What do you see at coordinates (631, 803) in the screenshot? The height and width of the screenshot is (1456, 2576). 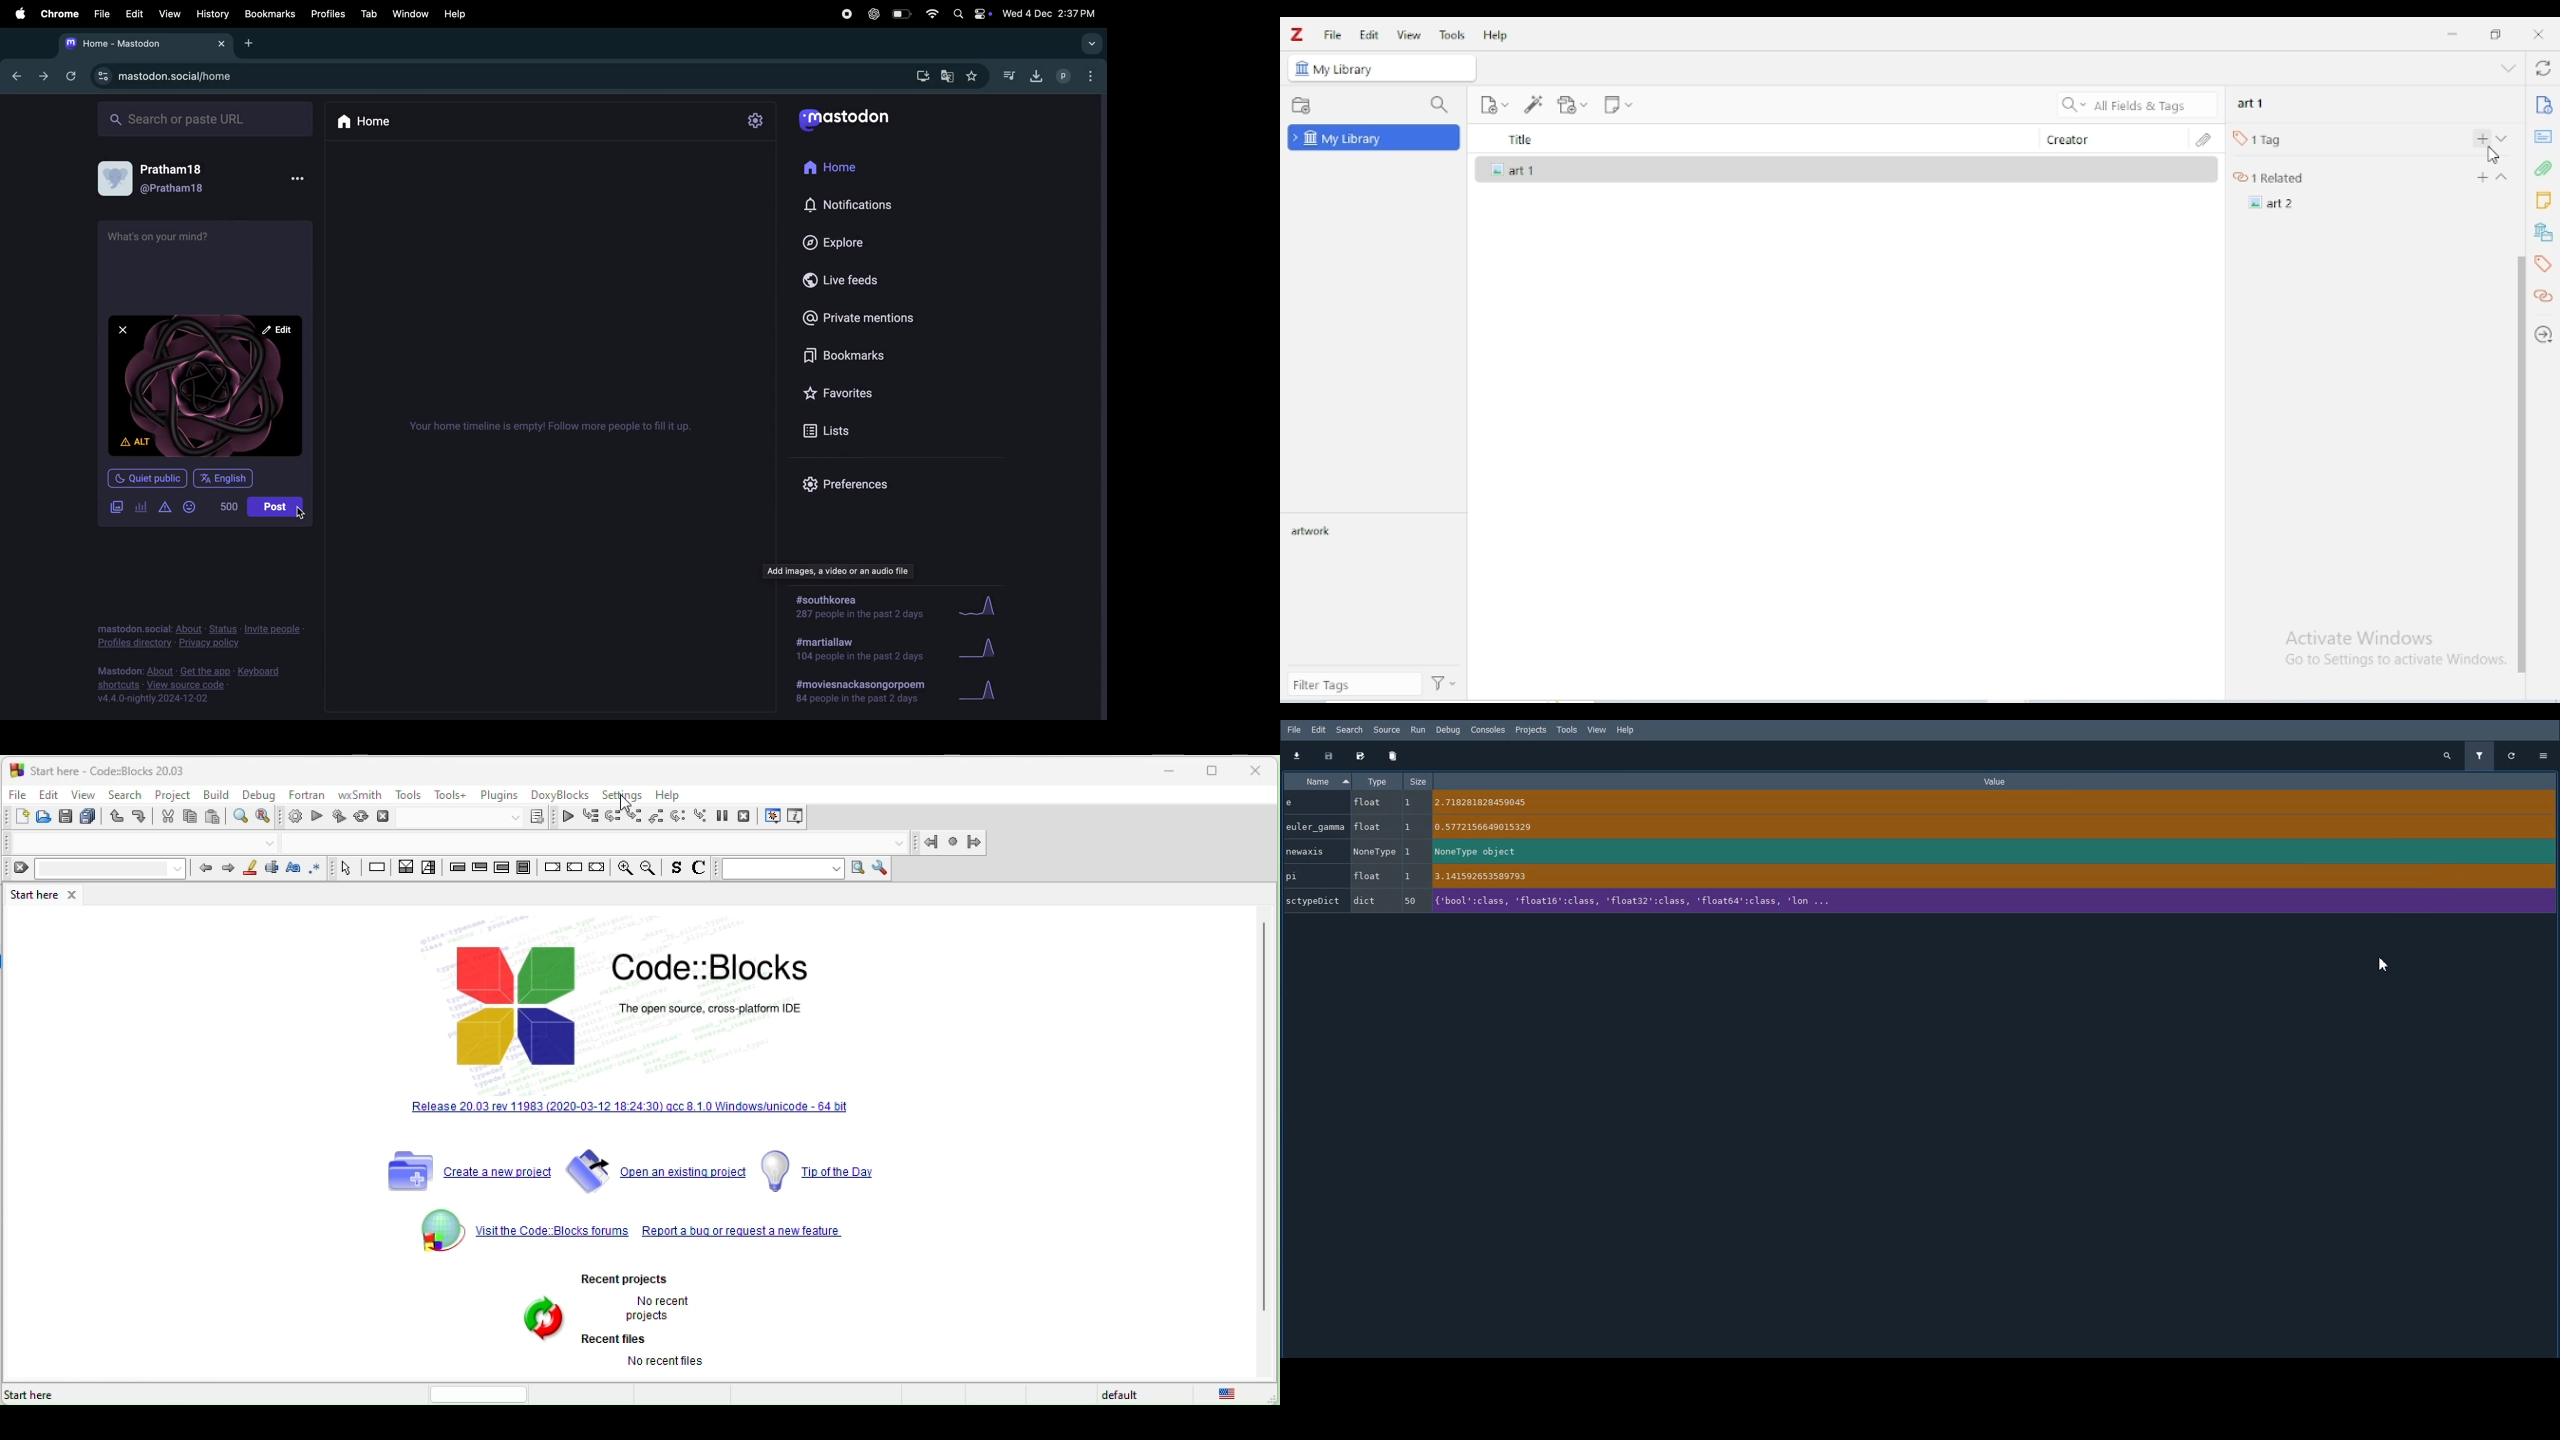 I see `cursor` at bounding box center [631, 803].